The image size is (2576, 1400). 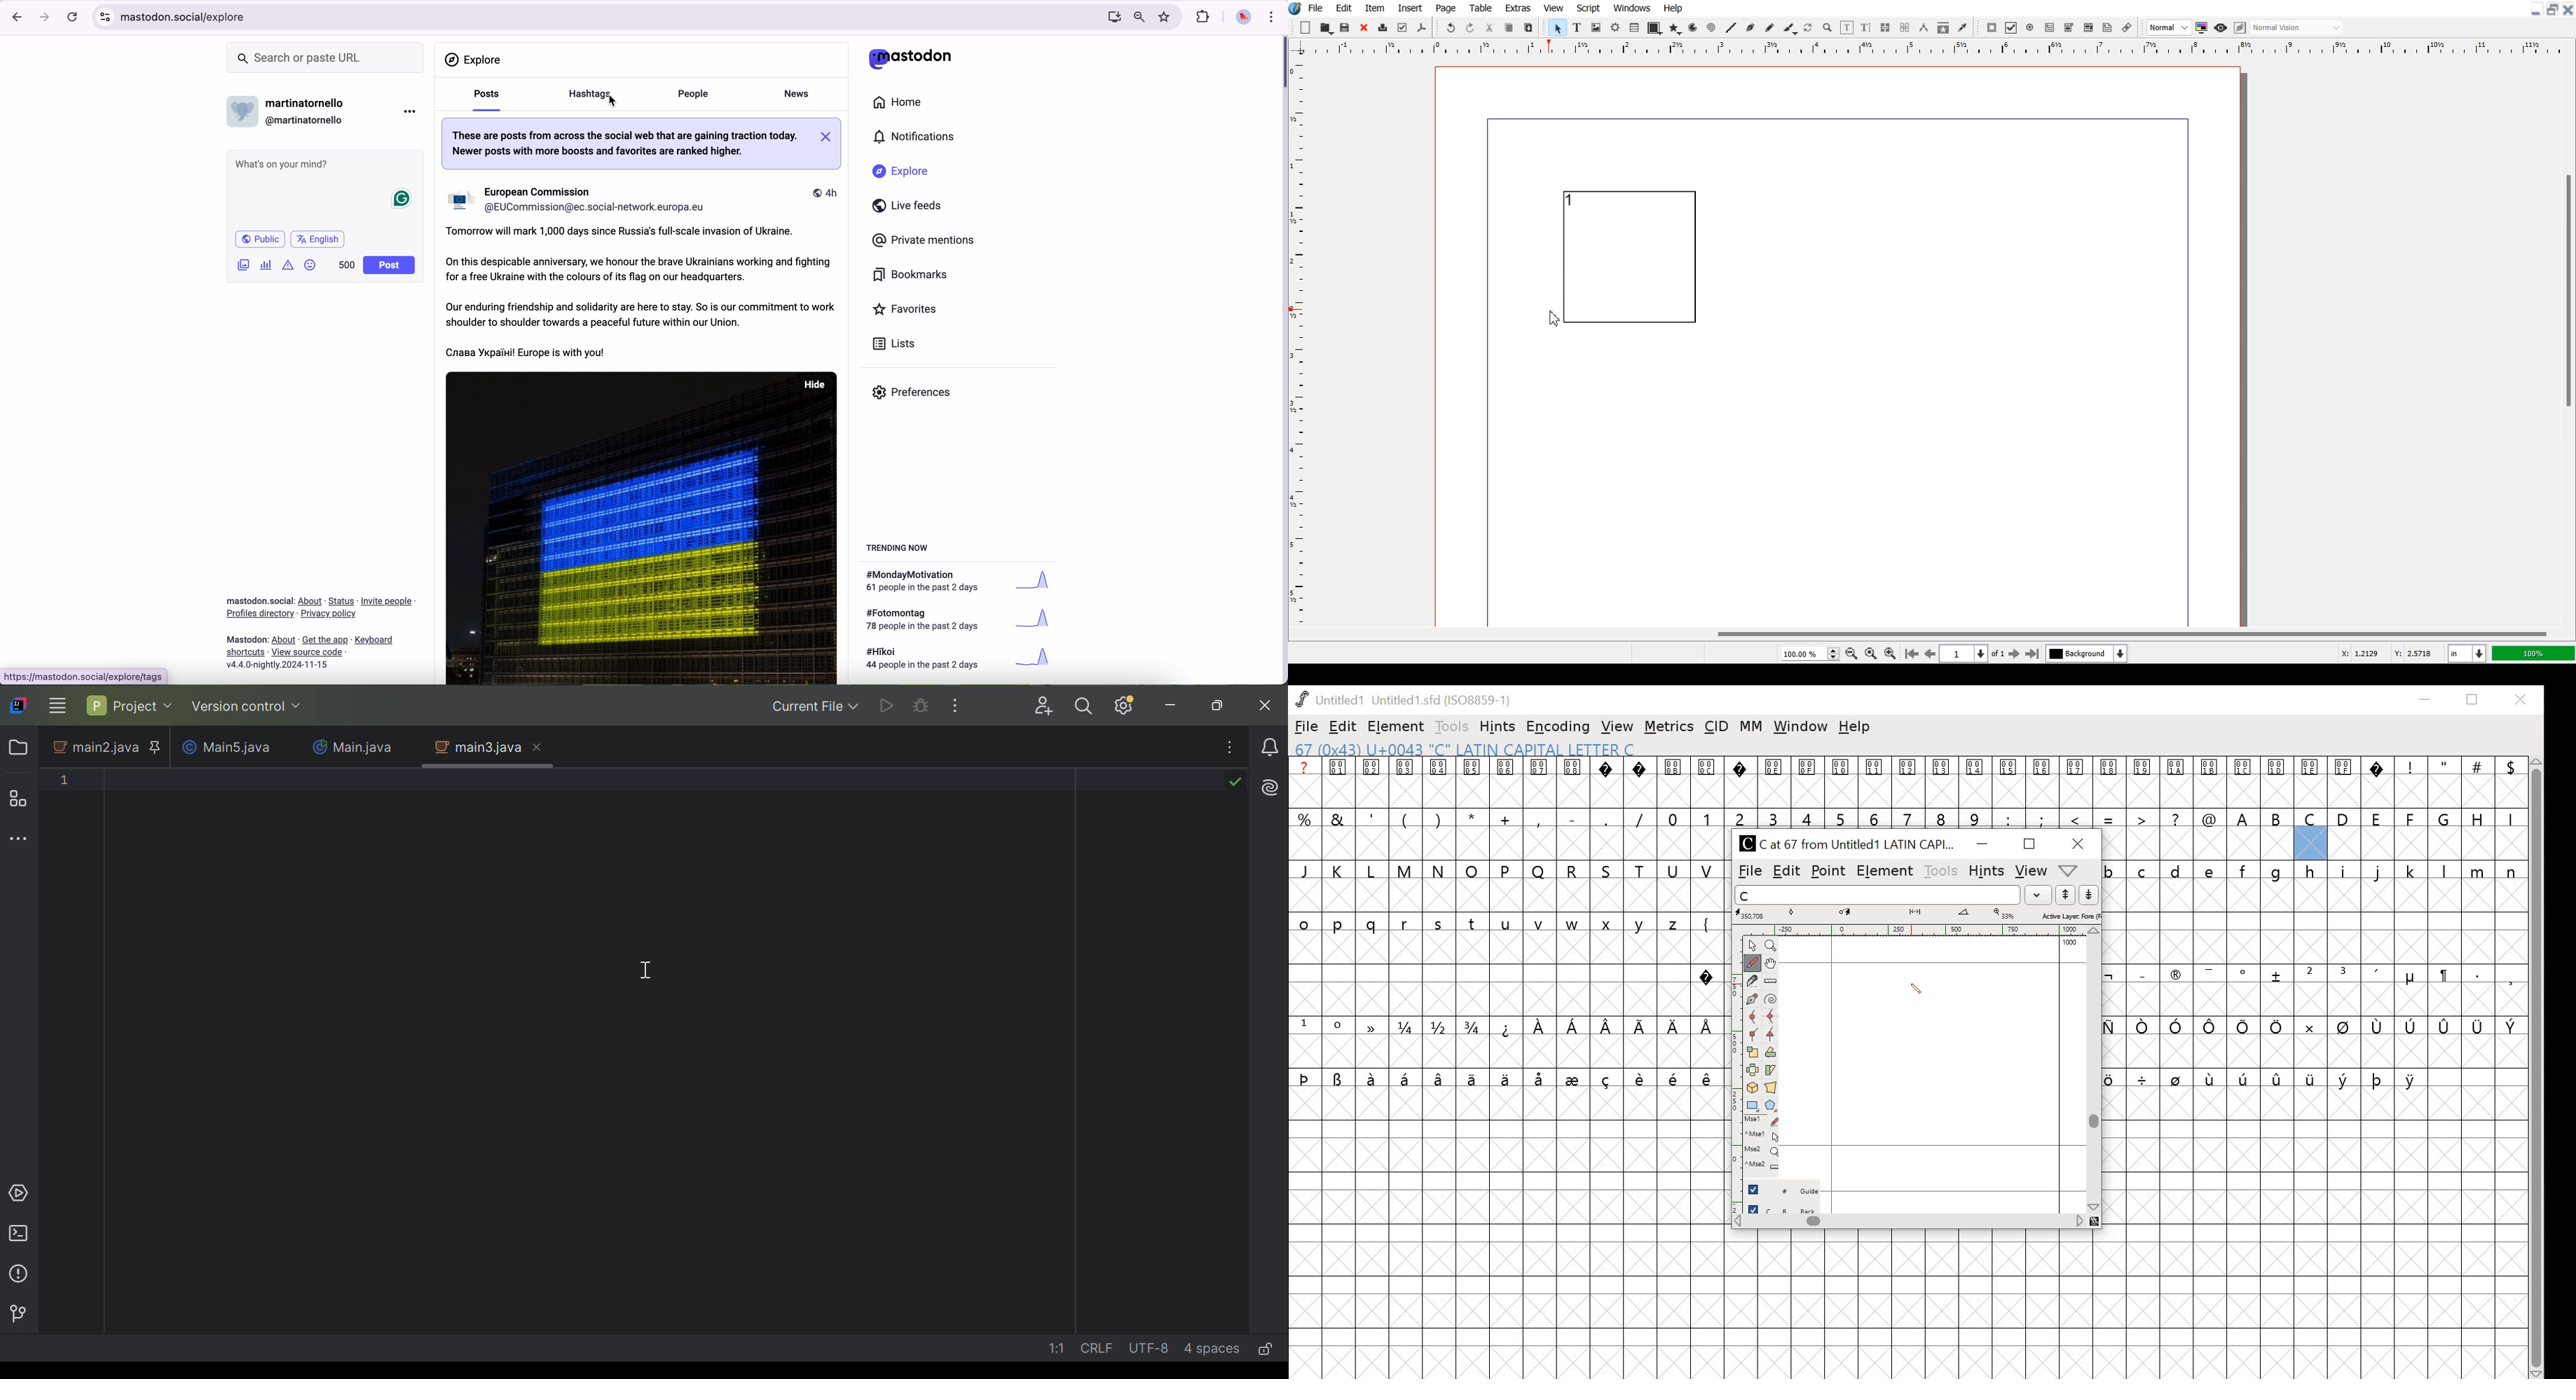 I want to click on dropdown menu, so click(x=2038, y=895).